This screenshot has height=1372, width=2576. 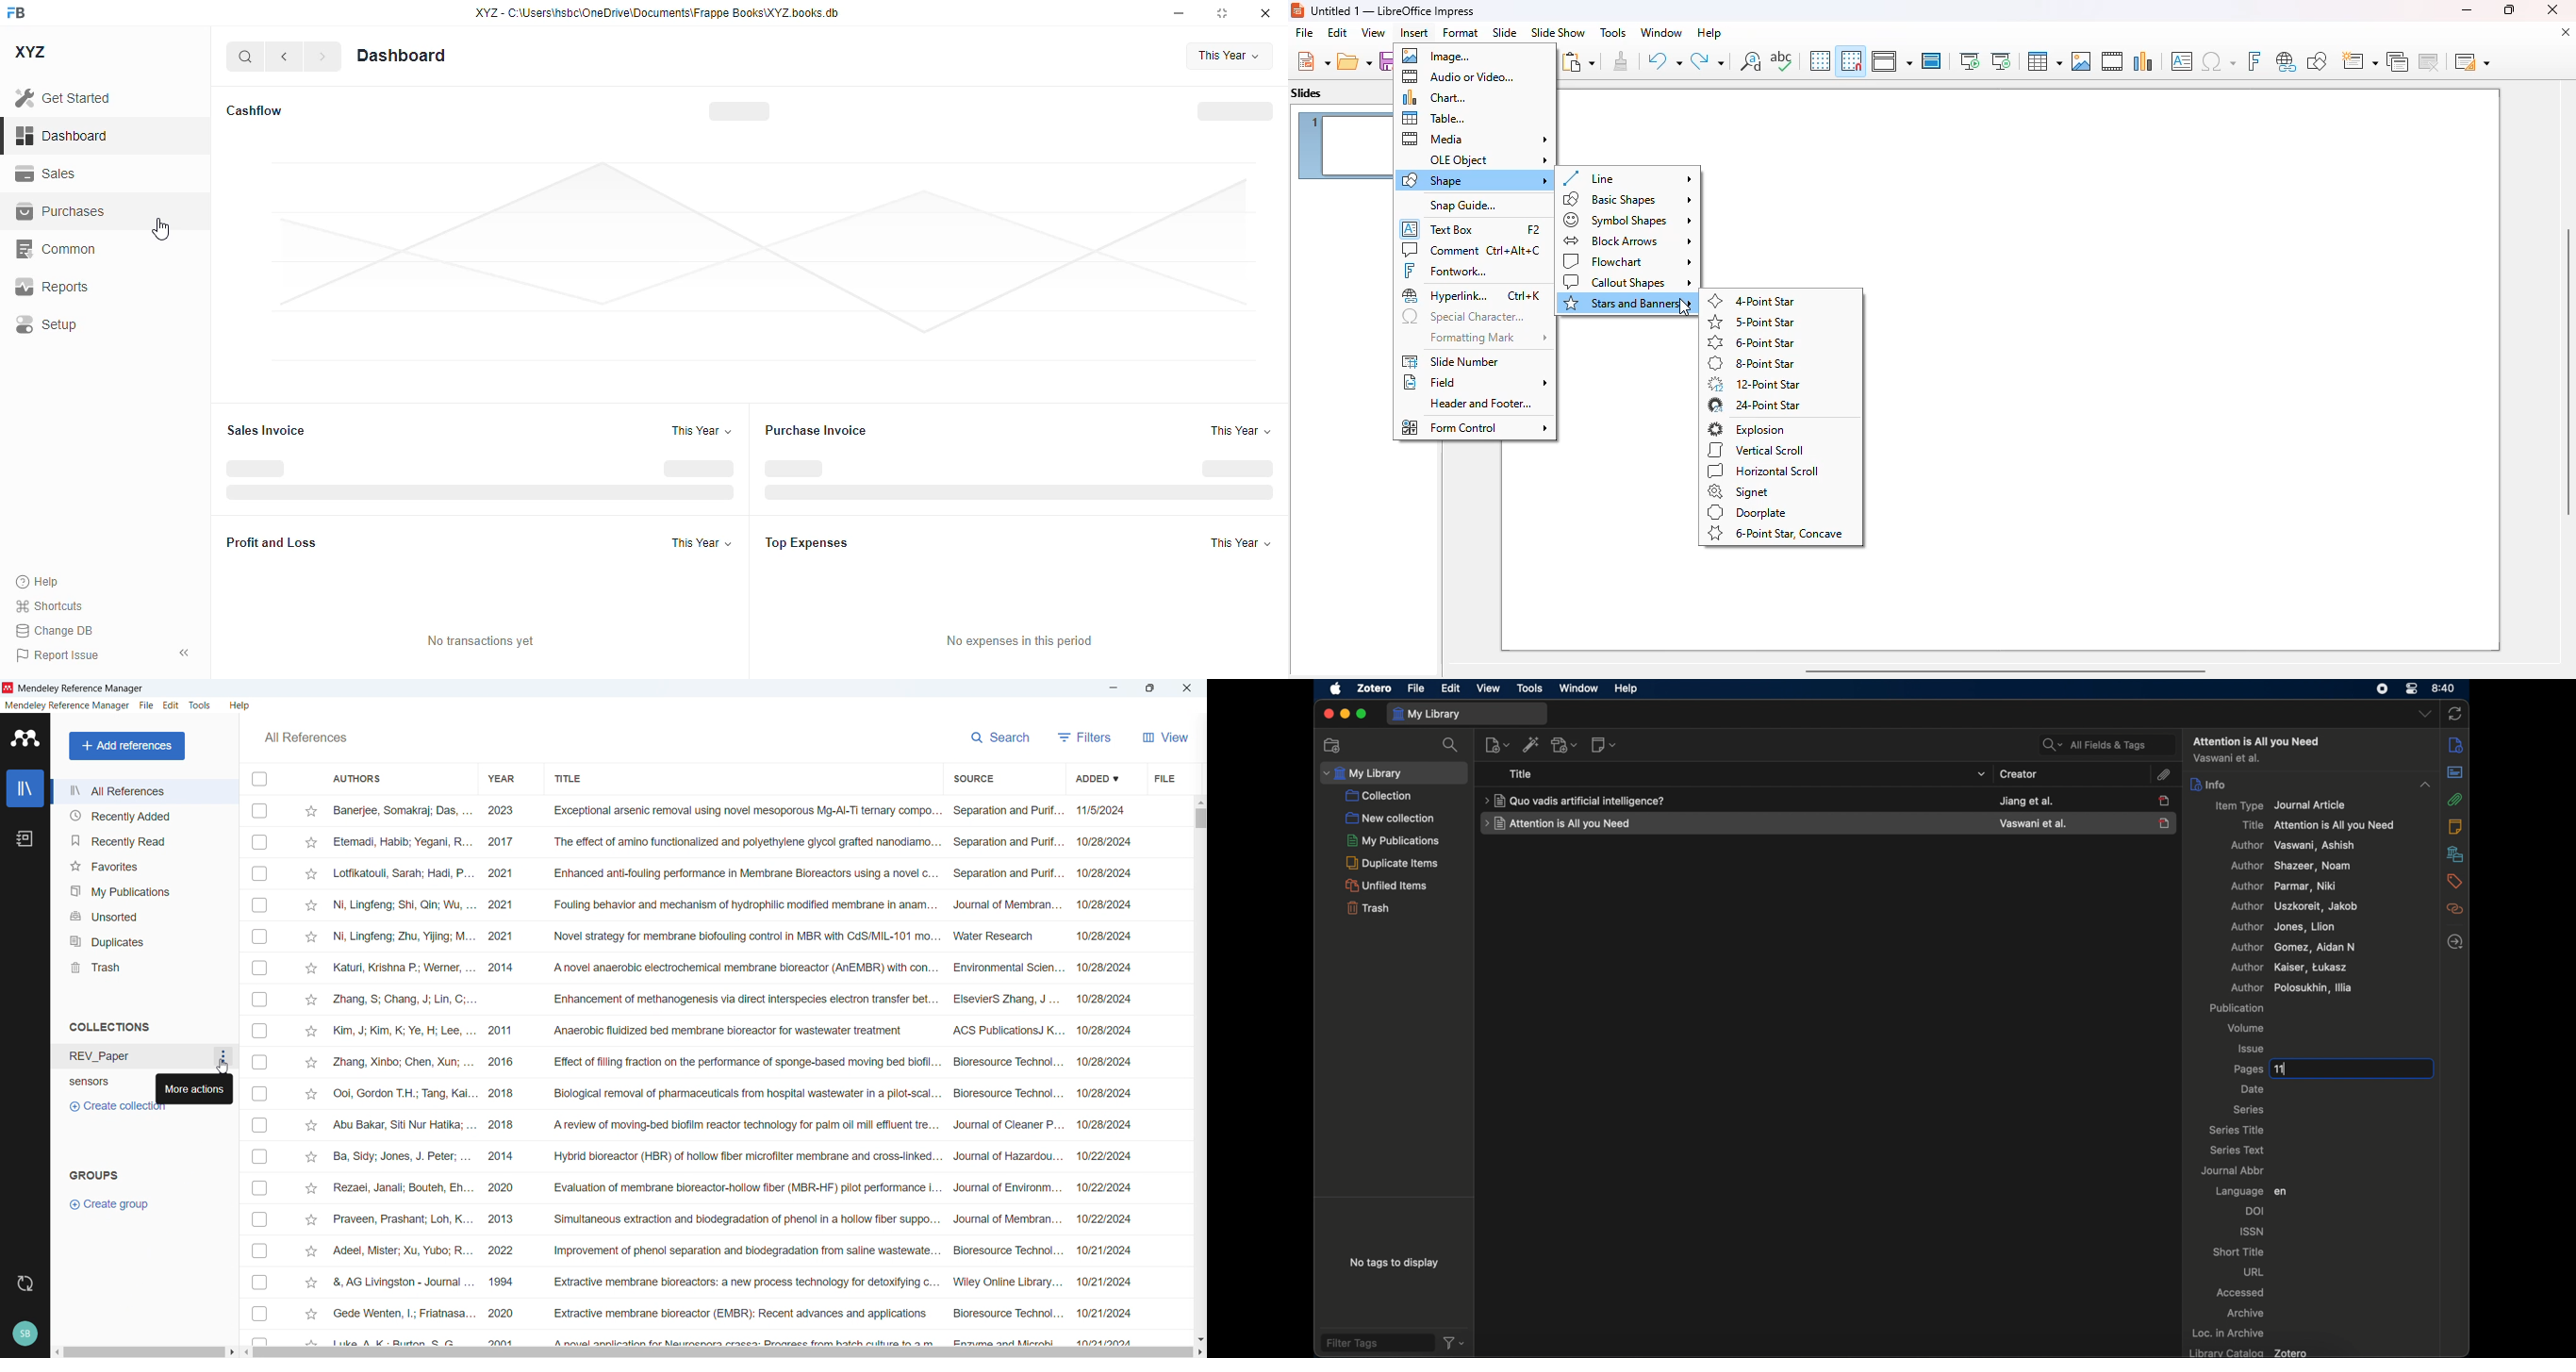 I want to click on Unsorted , so click(x=143, y=915).